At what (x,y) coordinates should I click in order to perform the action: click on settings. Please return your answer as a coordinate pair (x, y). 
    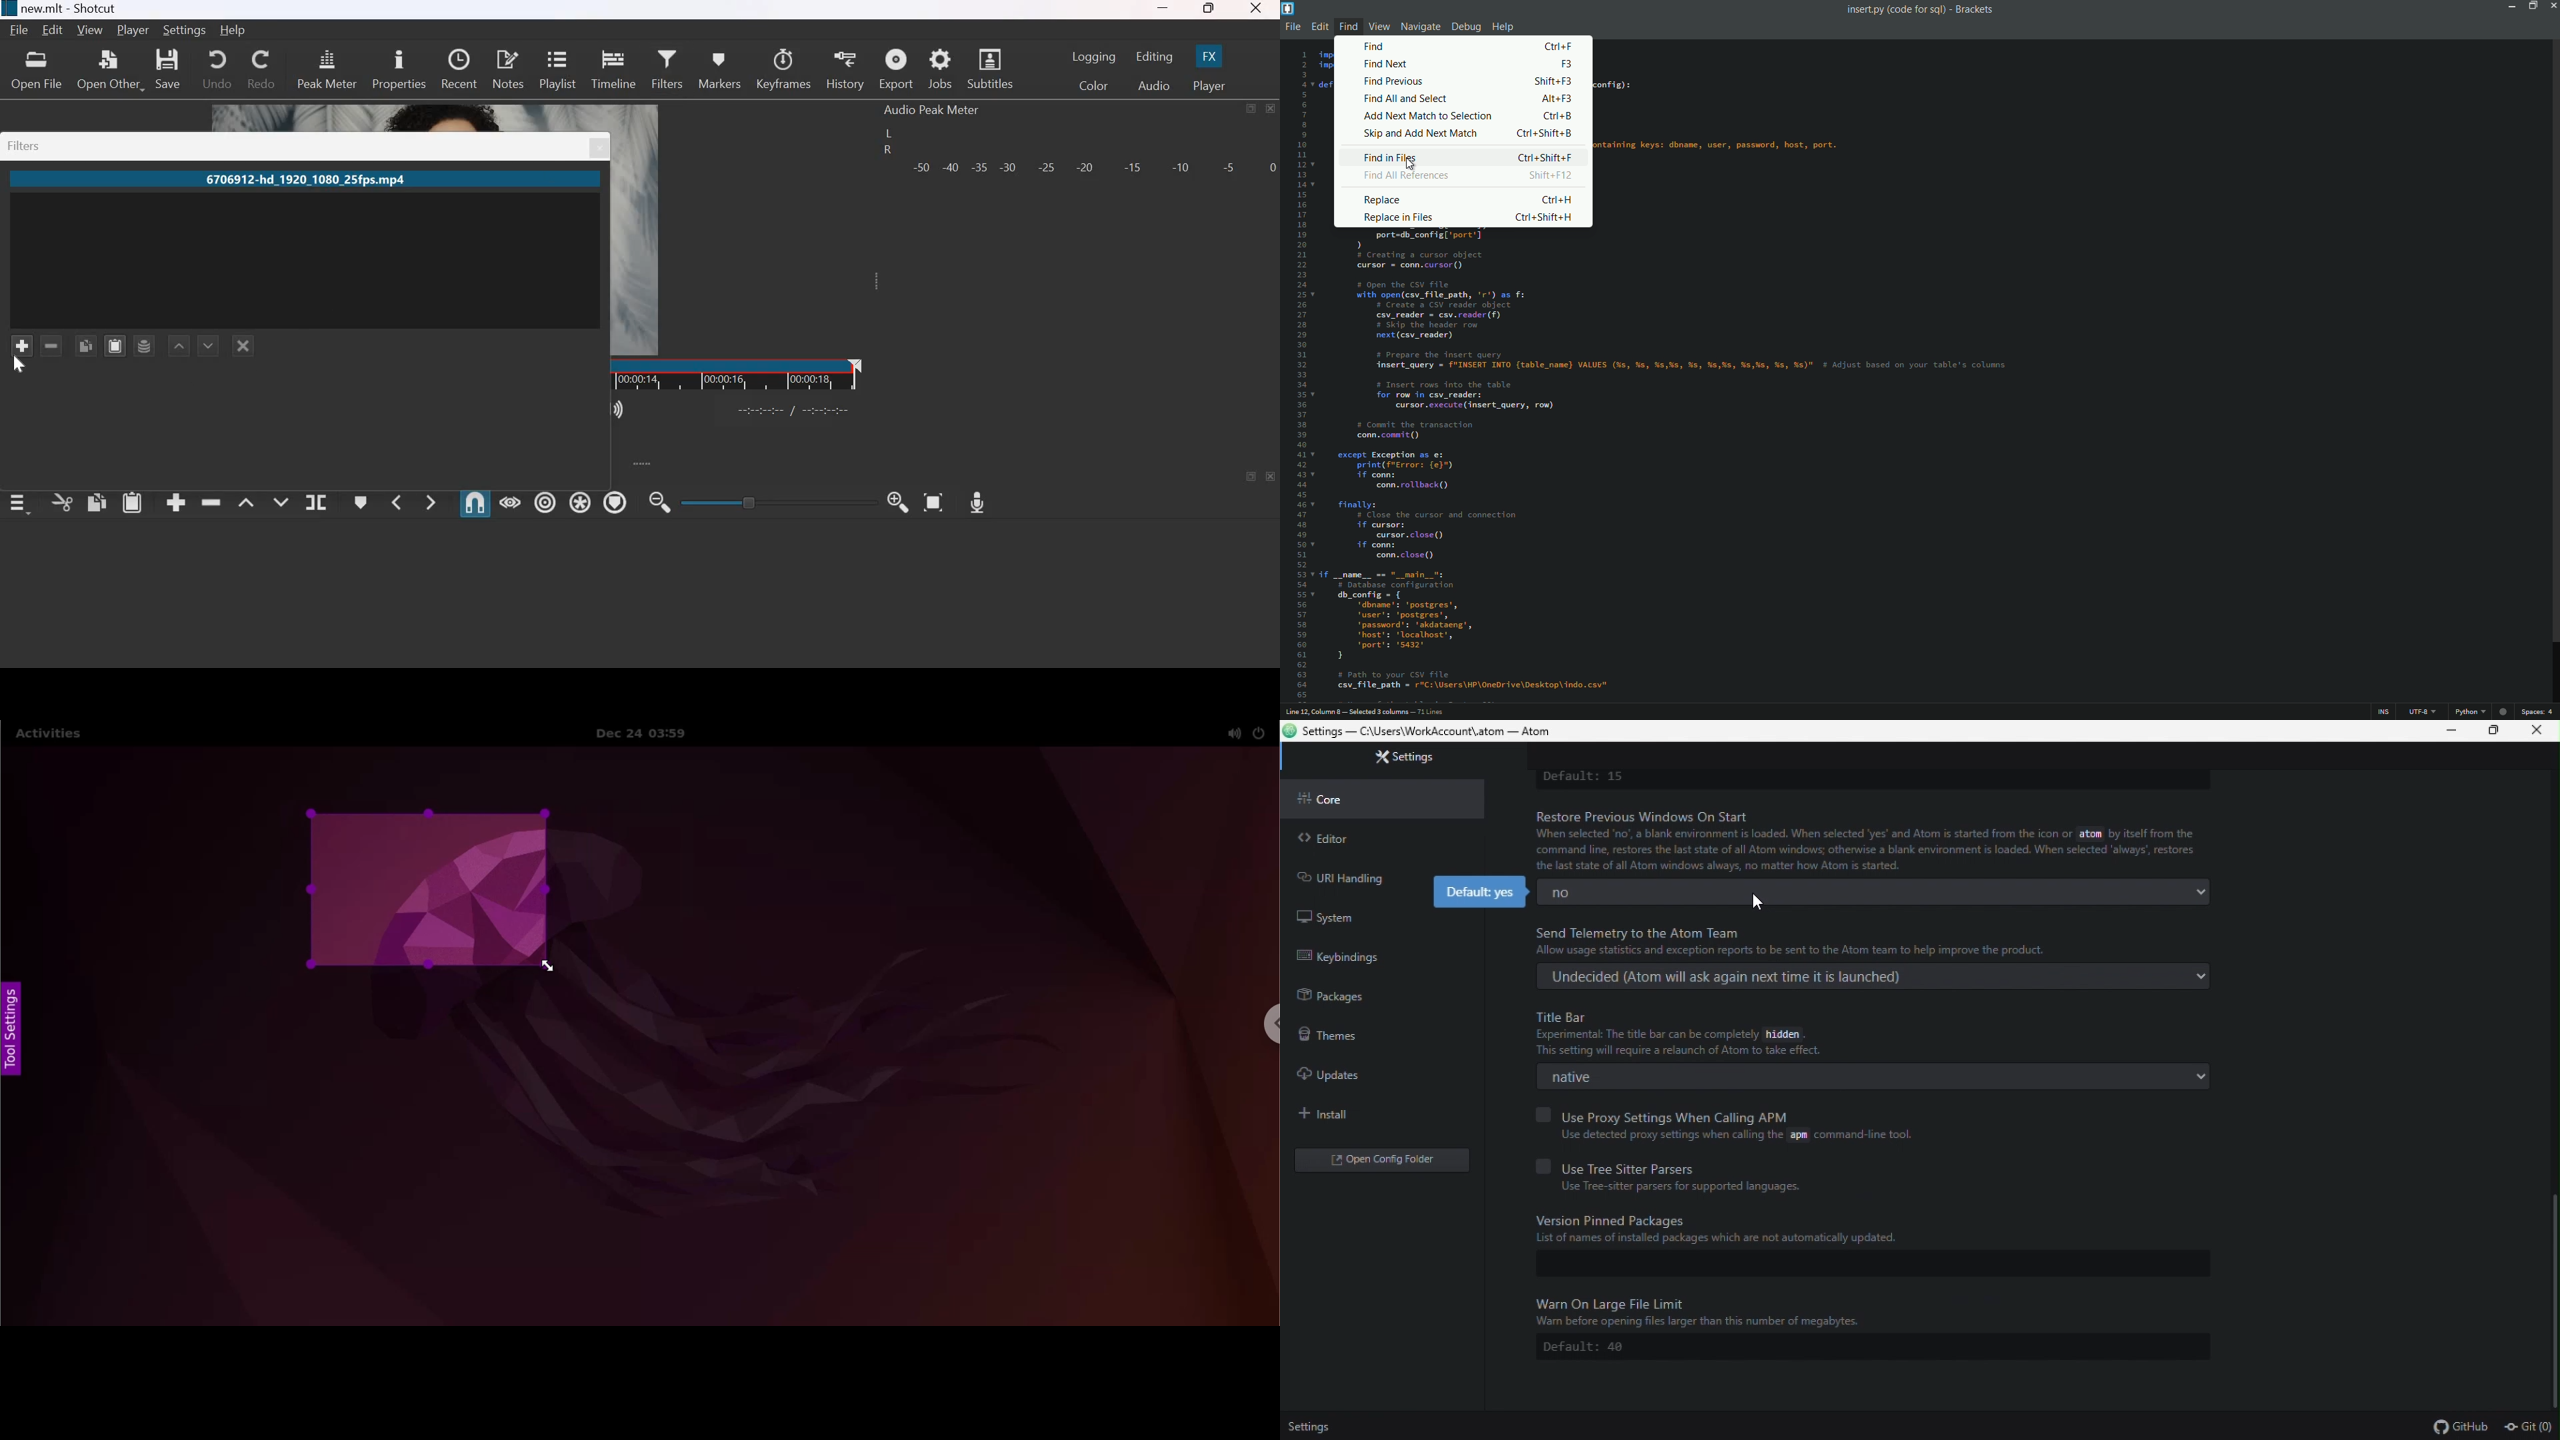
    Looking at the image, I should click on (1310, 1428).